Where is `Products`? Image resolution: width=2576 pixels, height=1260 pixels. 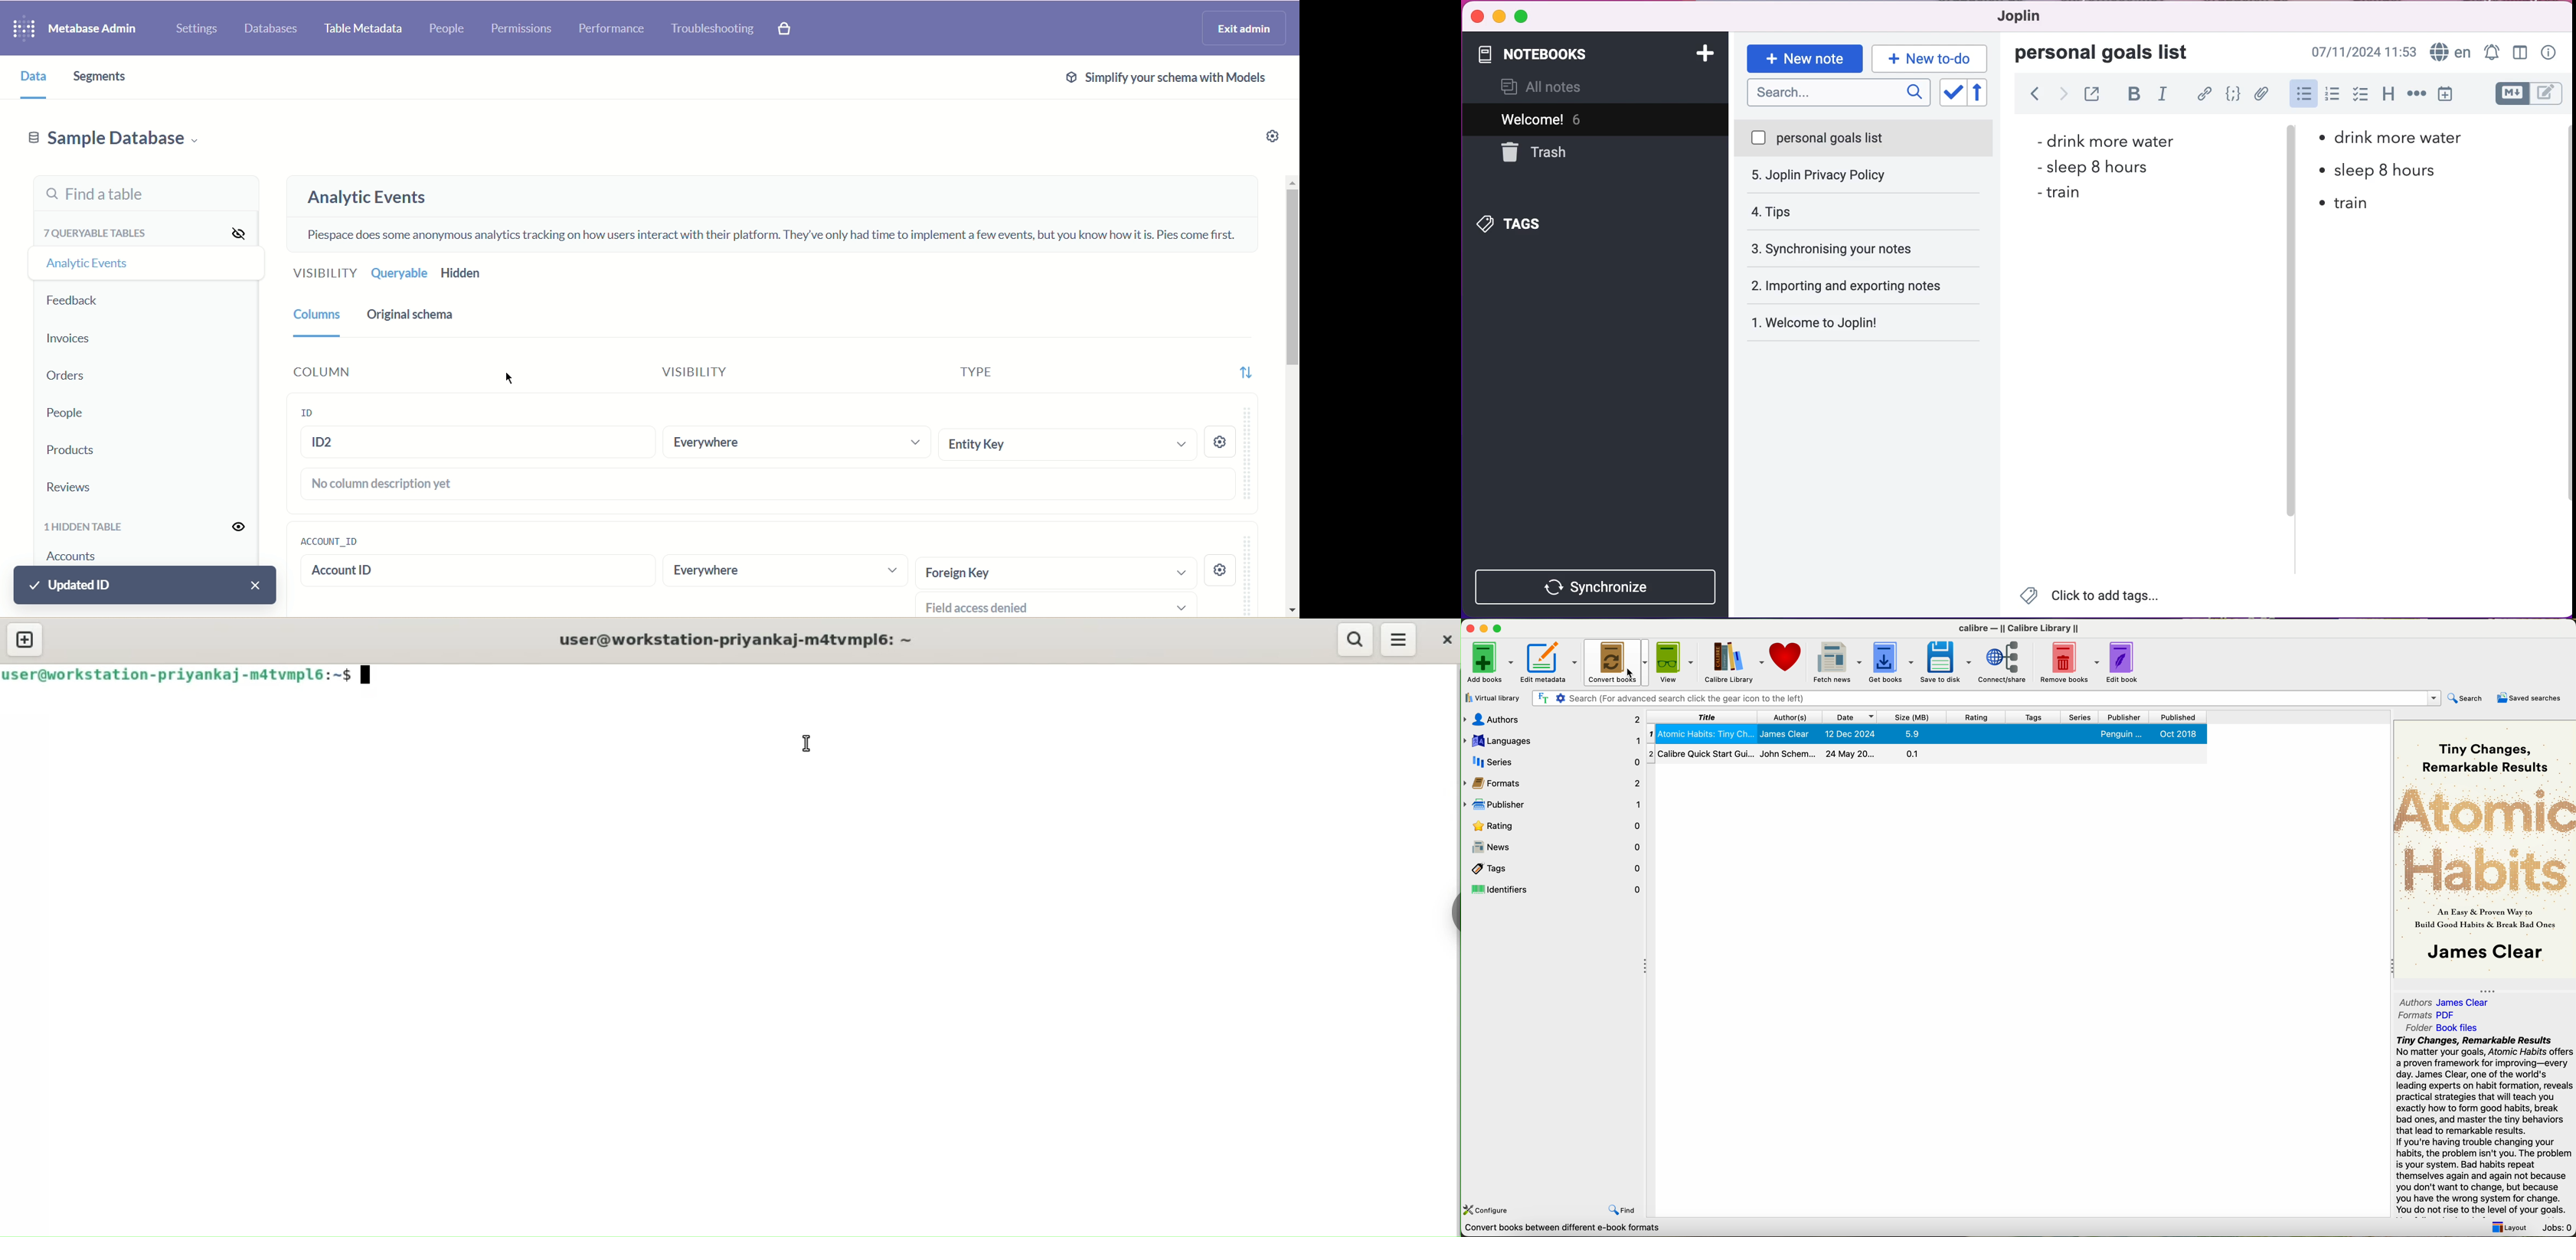 Products is located at coordinates (87, 450).